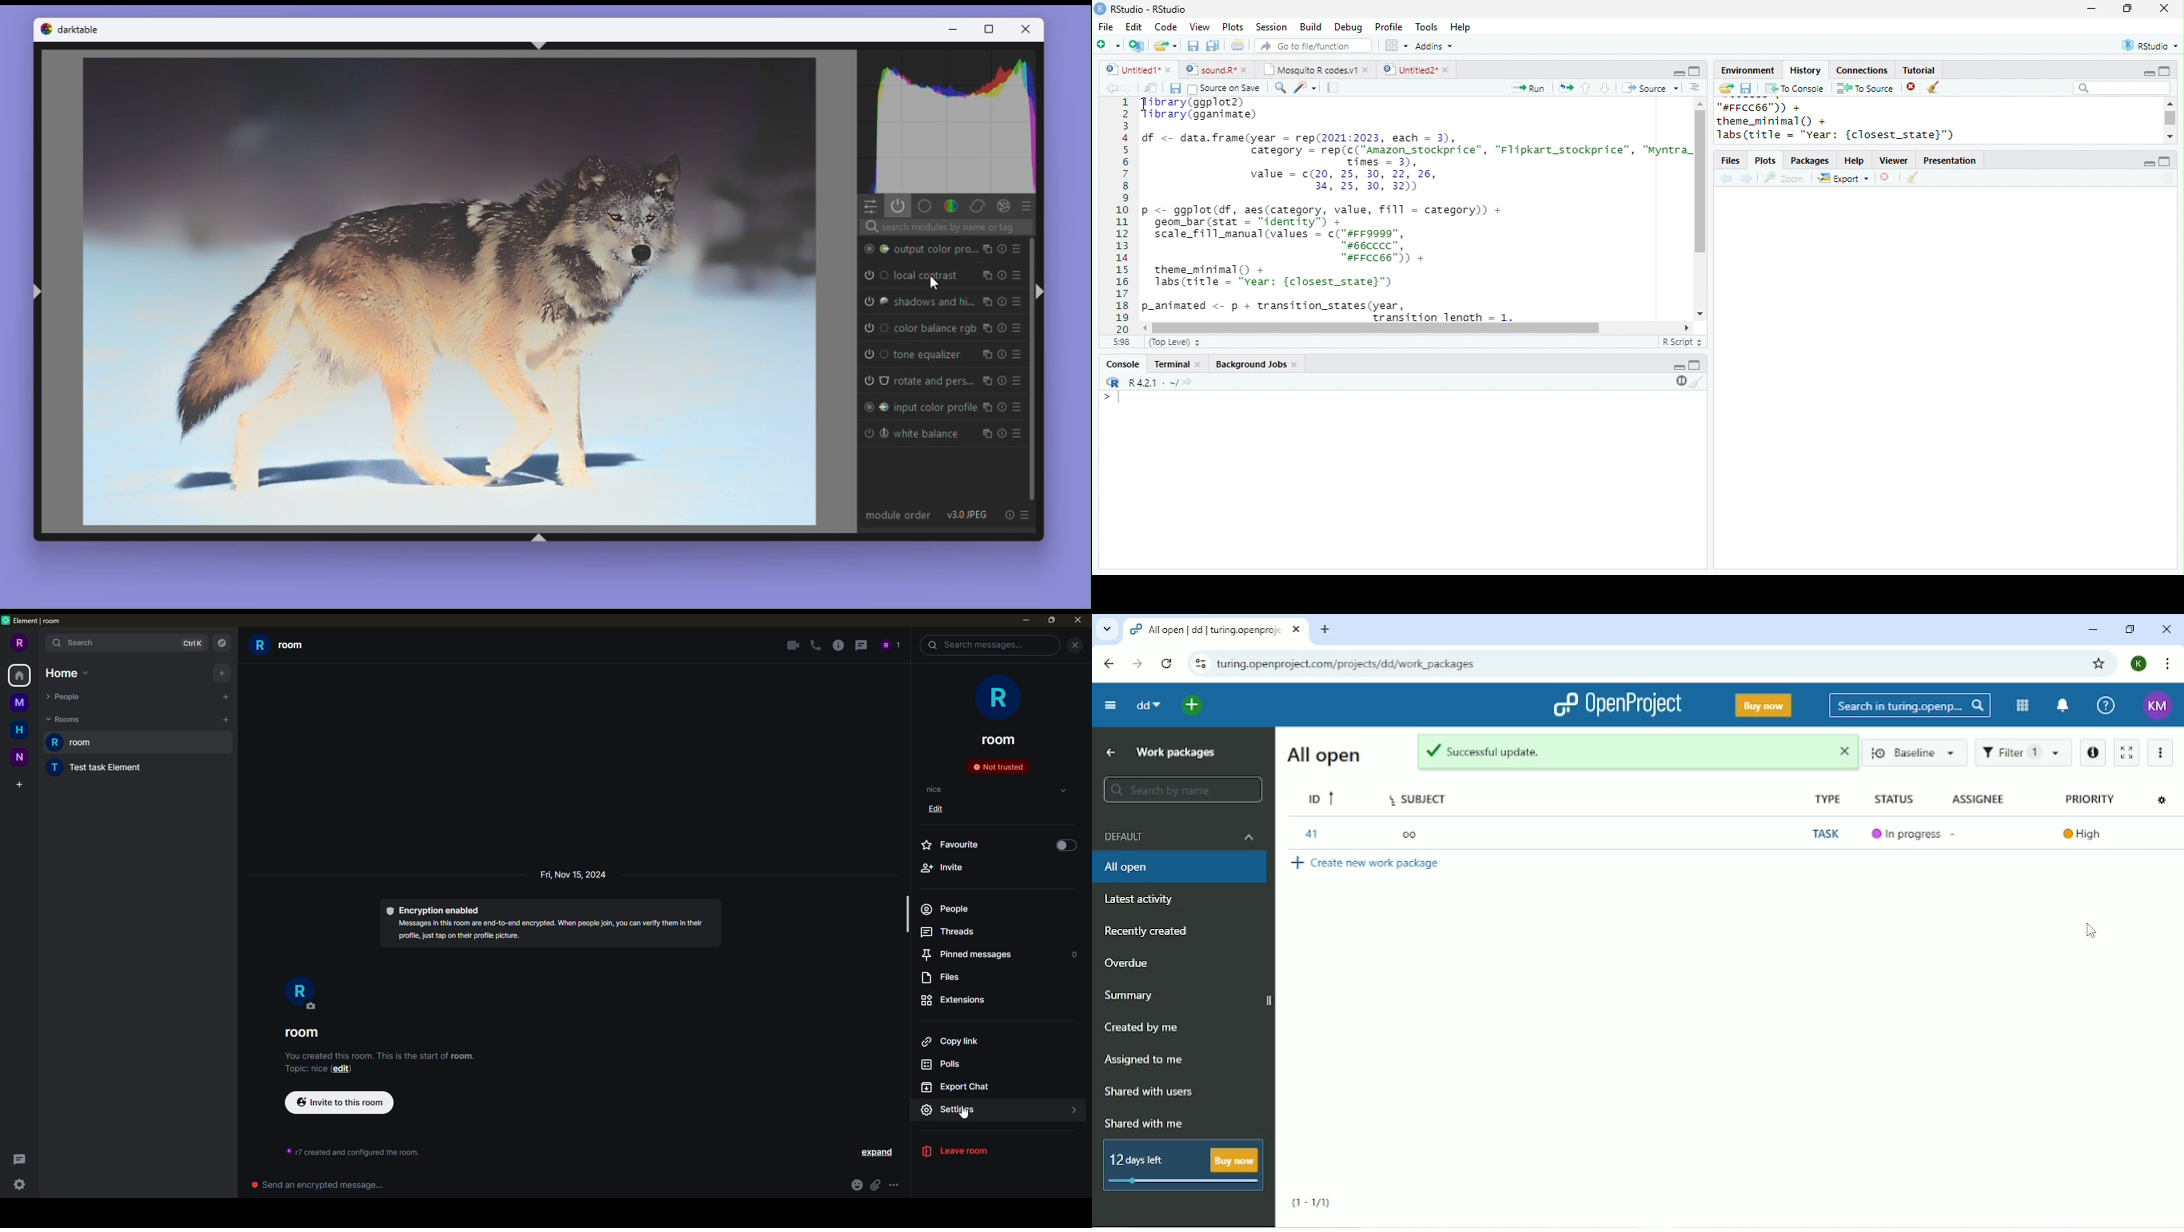 This screenshot has height=1232, width=2184. Describe the element at coordinates (1417, 149) in the screenshot. I see `df <- data.frame(year = rep(2021:2023, each = 3),
category = rep(c("Amazon_stockprice”, "Flipkart_stockprice”, “Myntra_
Times = 3).` at that location.